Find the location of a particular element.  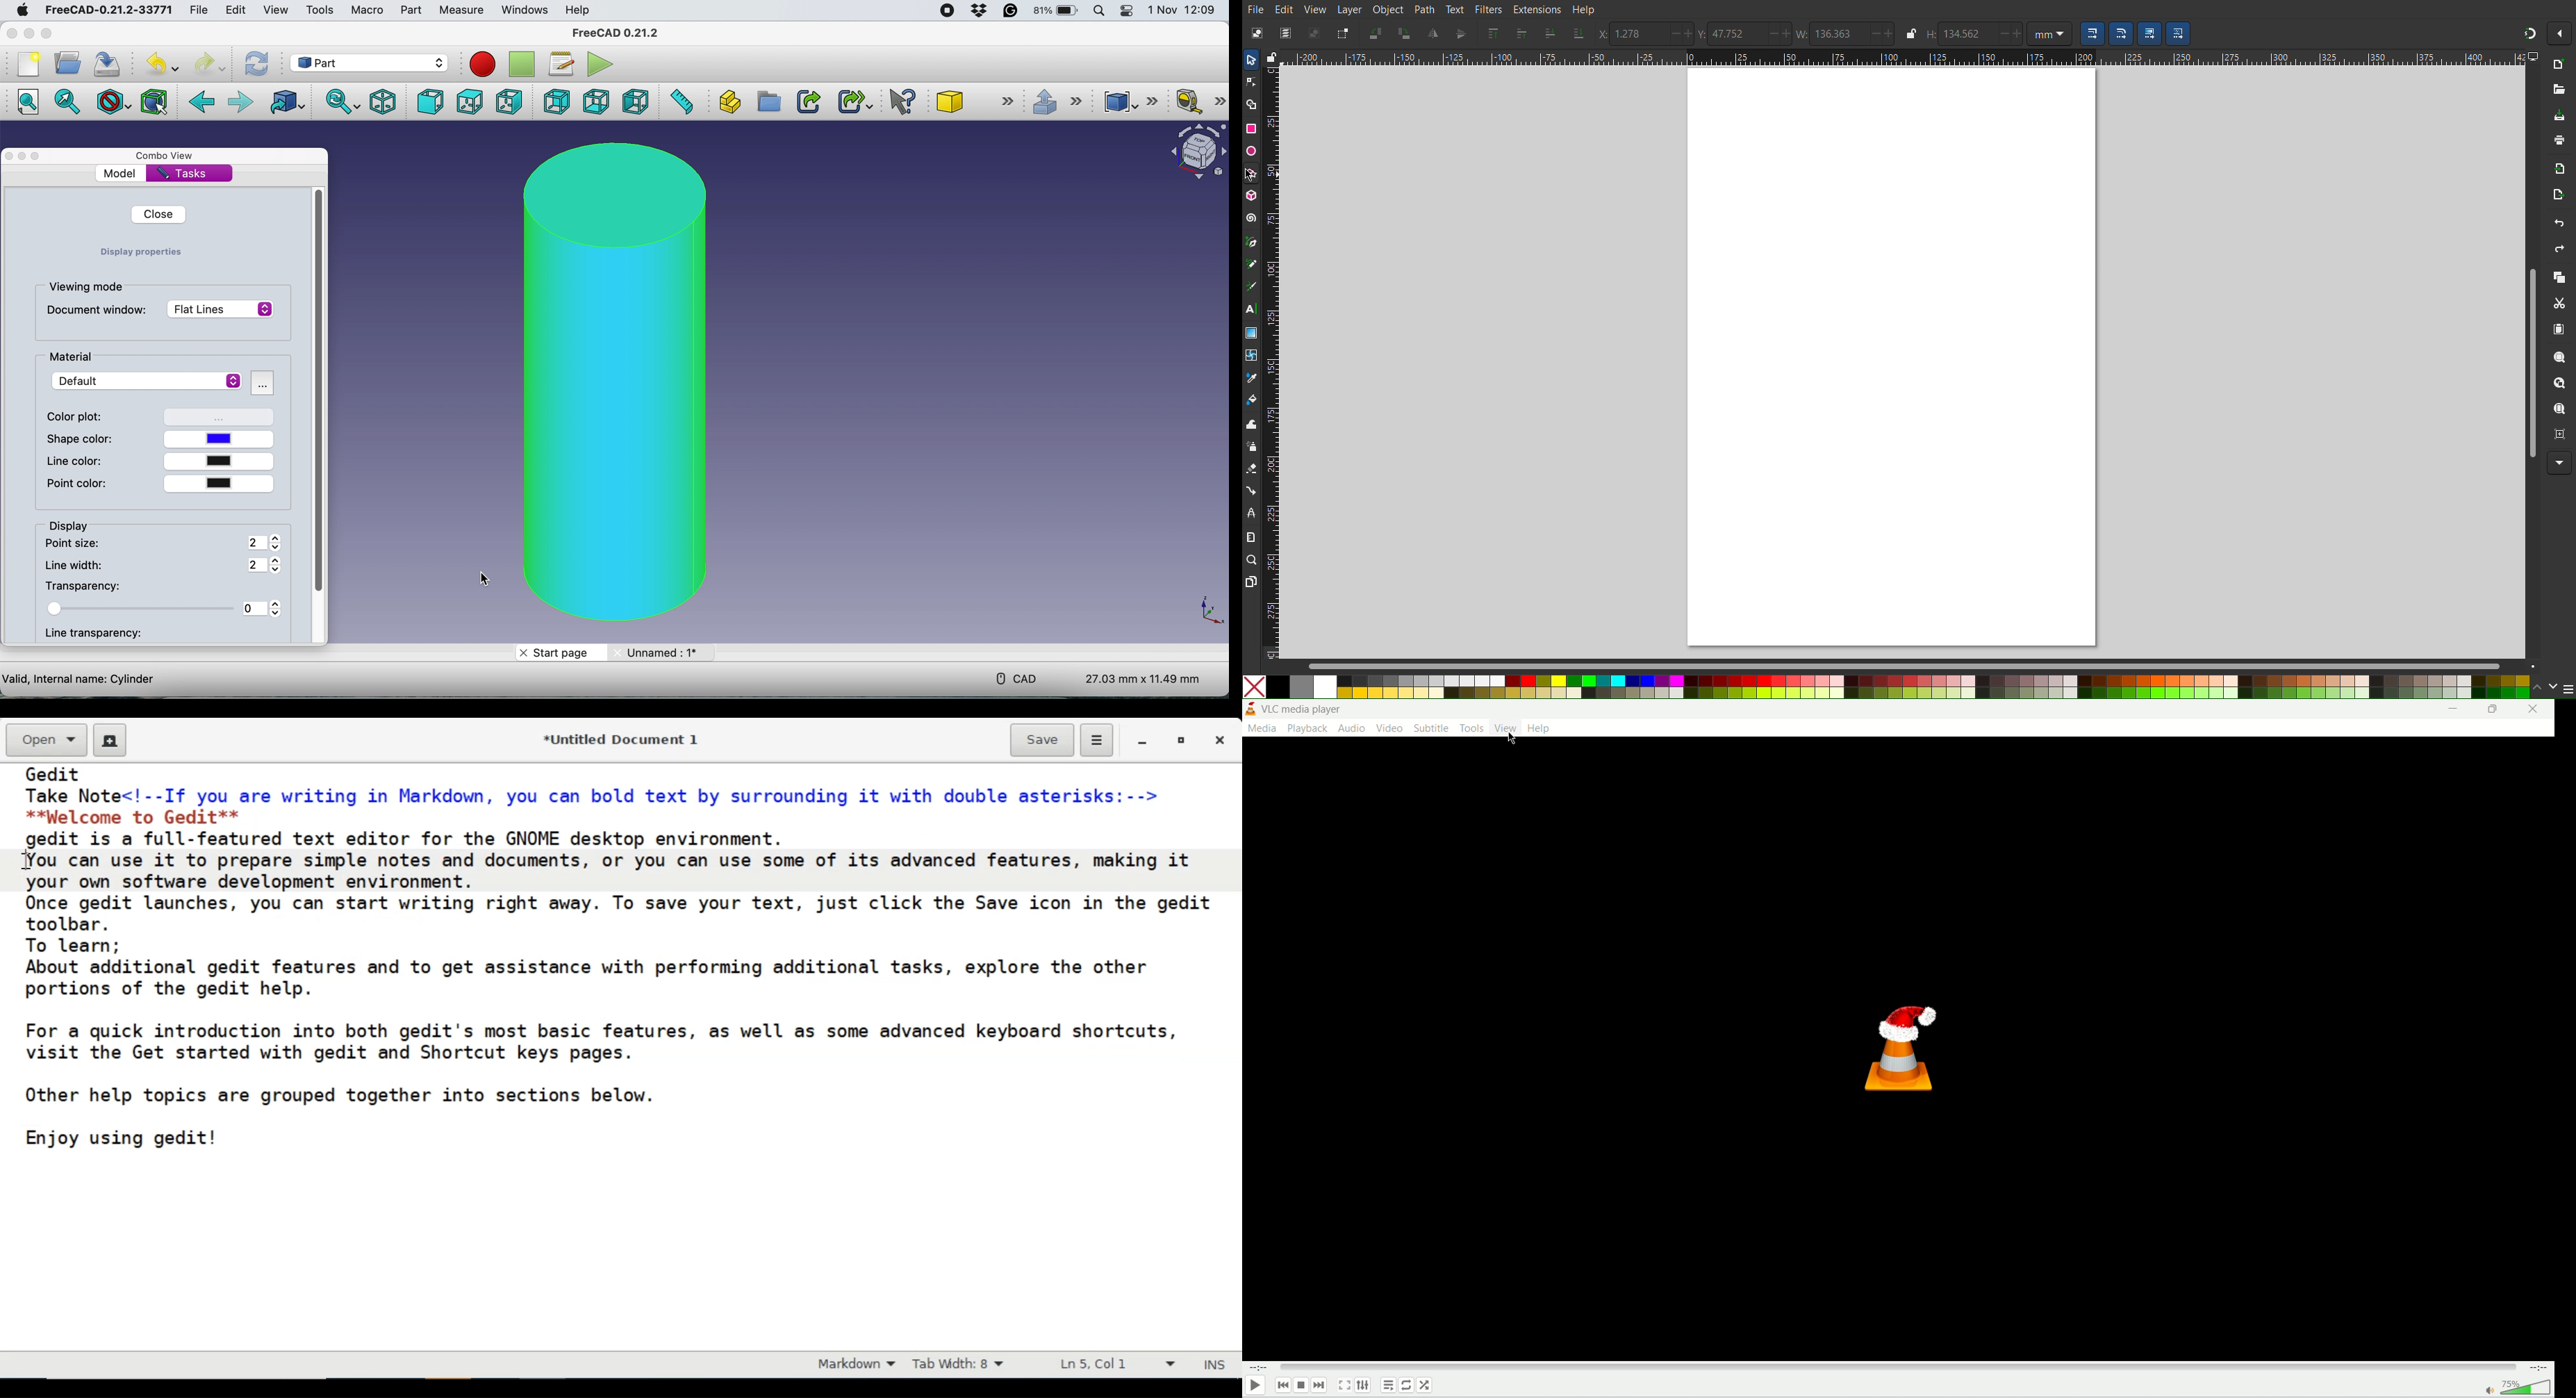

stop recording macros is located at coordinates (521, 65).